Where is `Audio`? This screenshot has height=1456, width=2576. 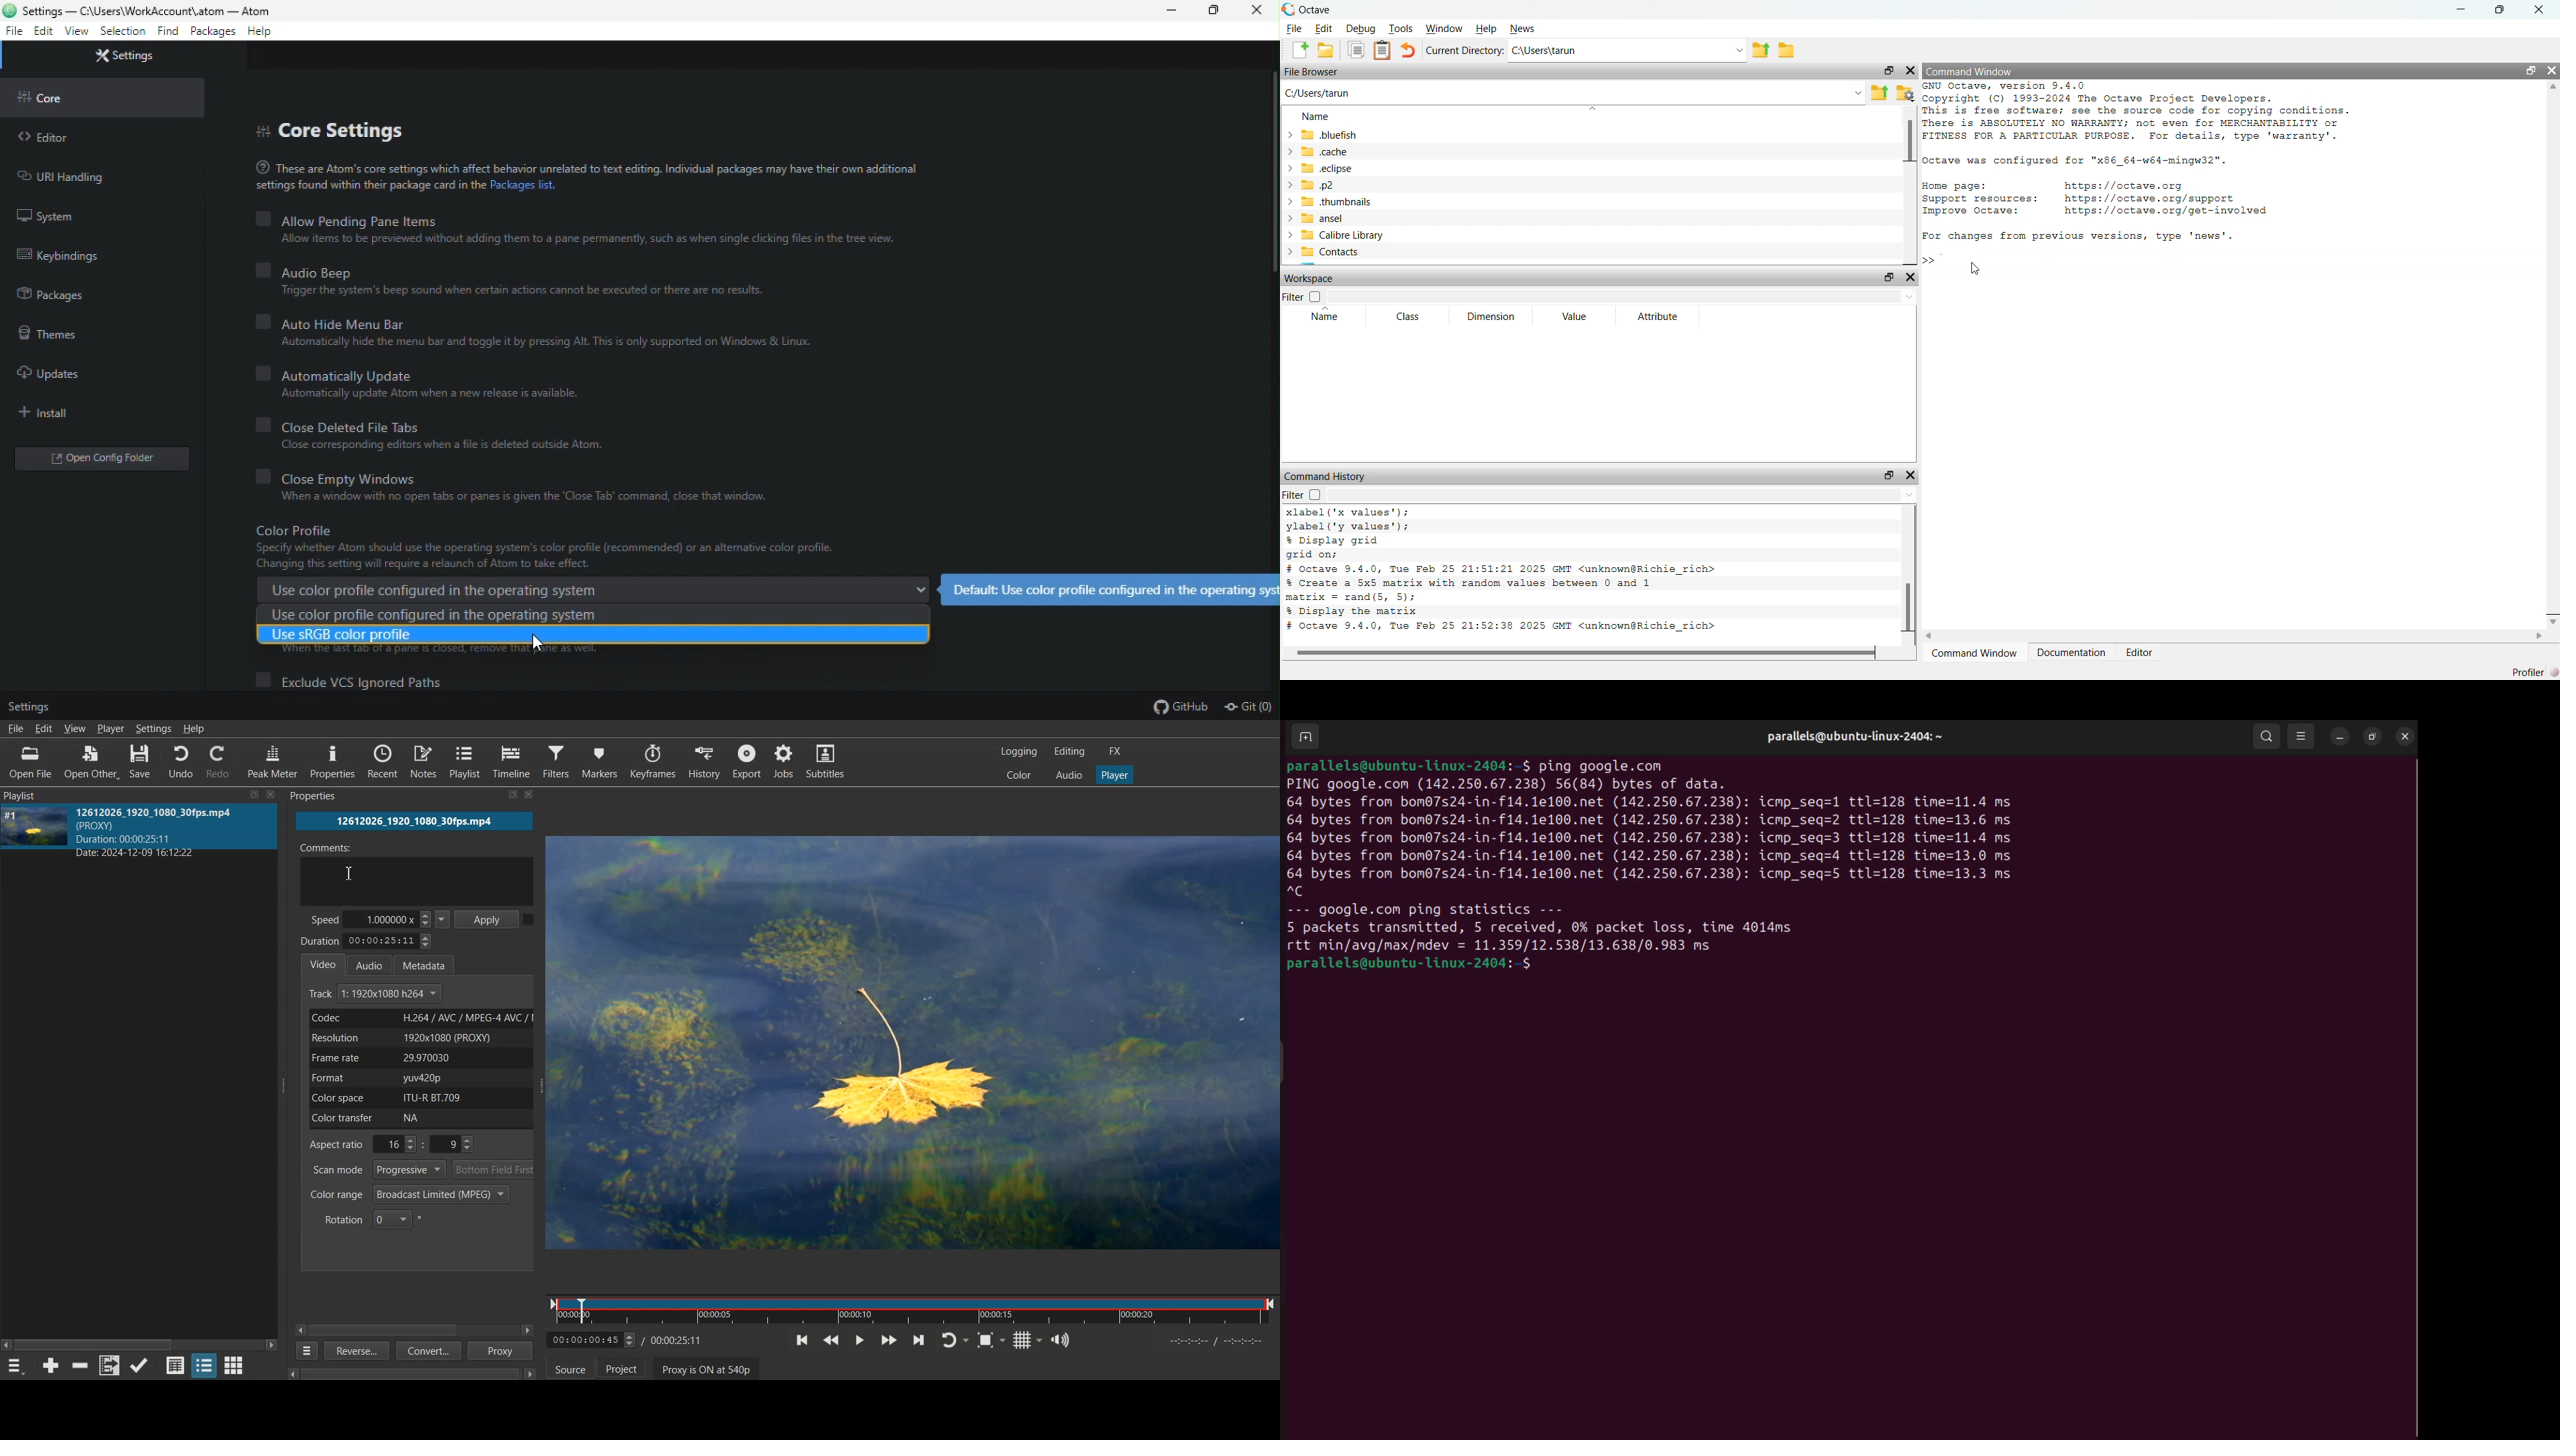
Audio is located at coordinates (373, 964).